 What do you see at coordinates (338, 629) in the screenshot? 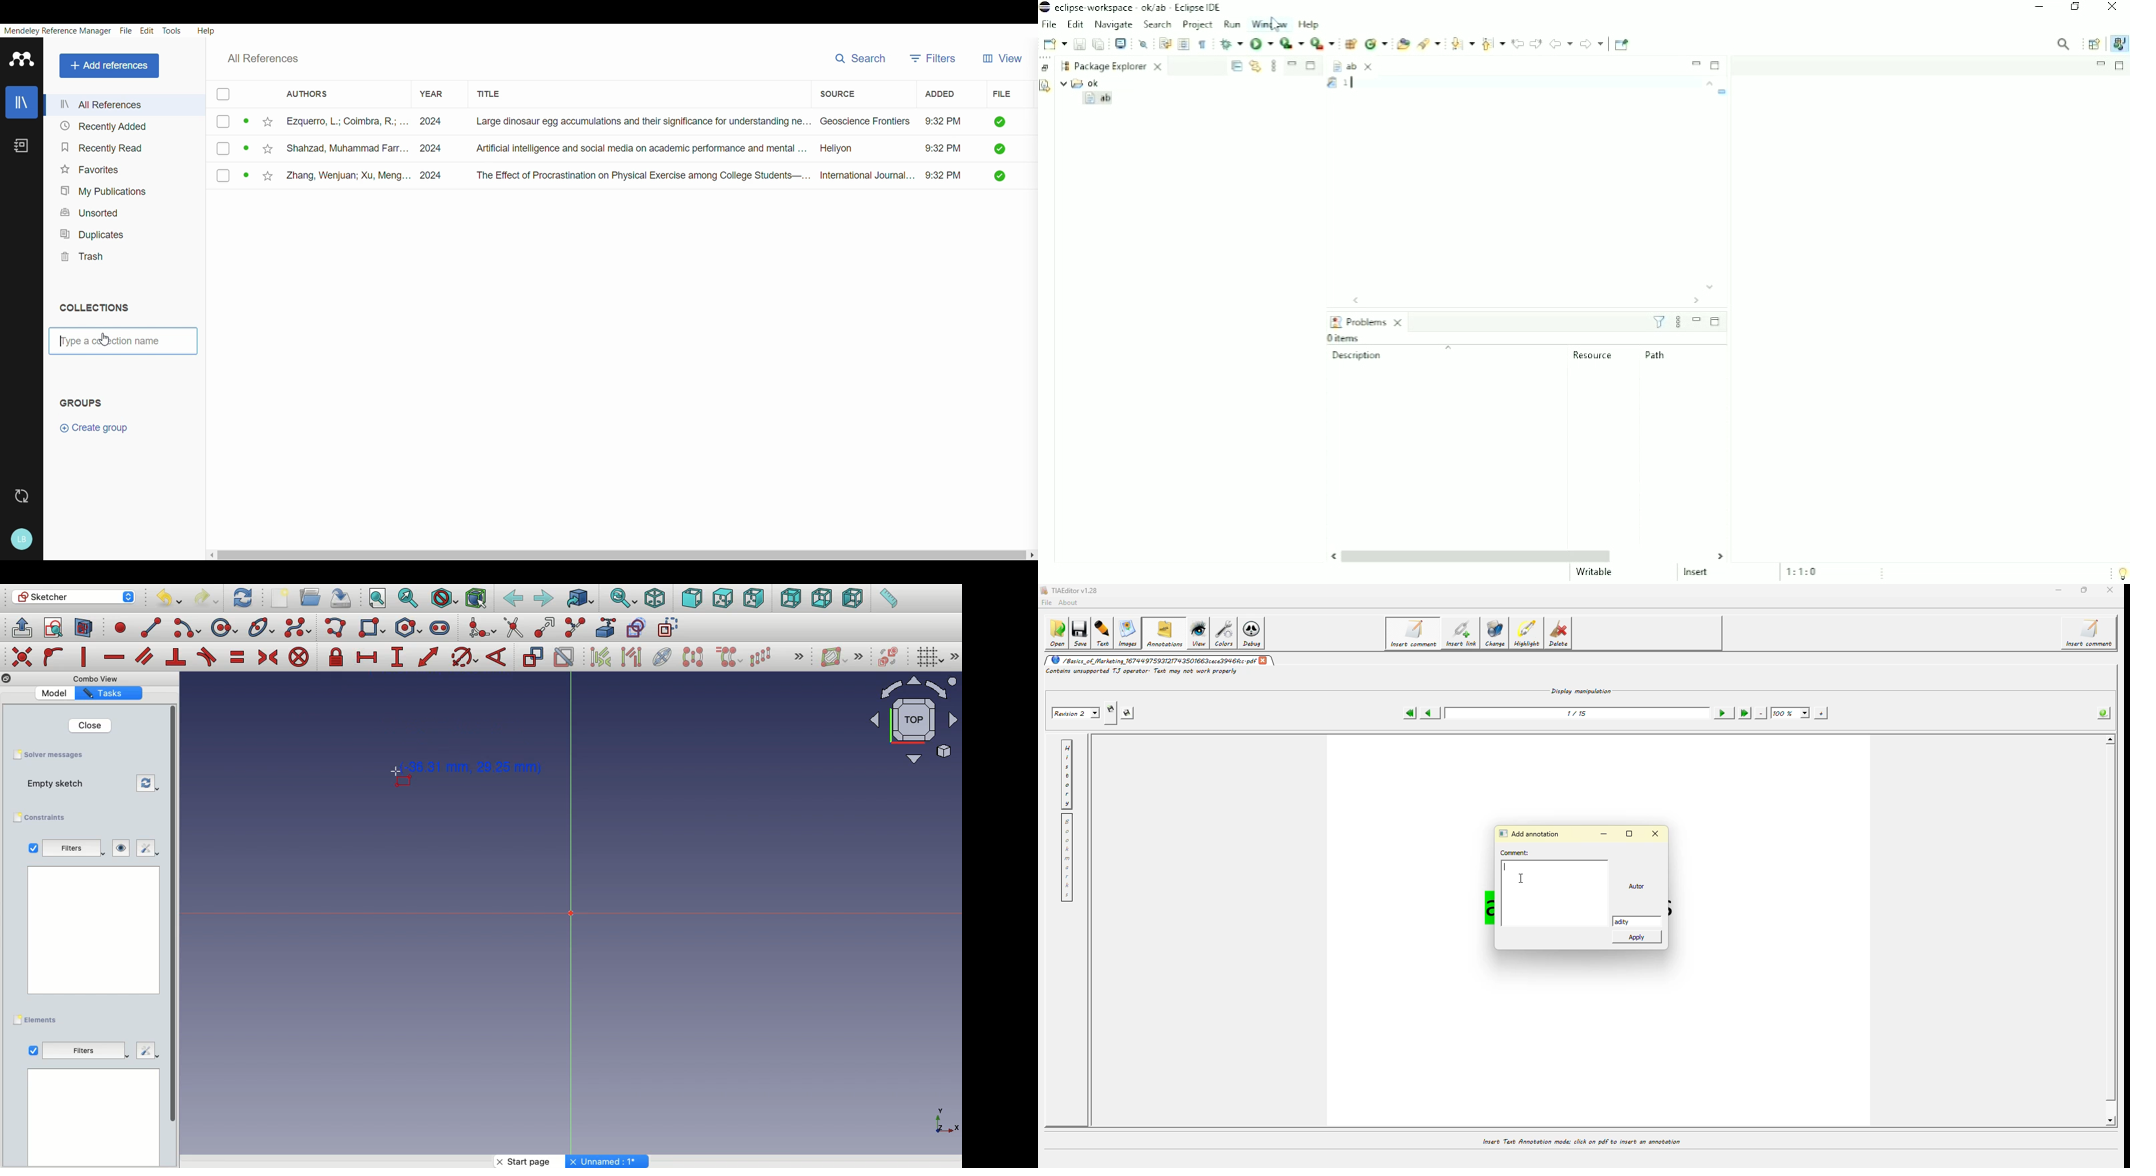
I see `Polyline` at bounding box center [338, 629].